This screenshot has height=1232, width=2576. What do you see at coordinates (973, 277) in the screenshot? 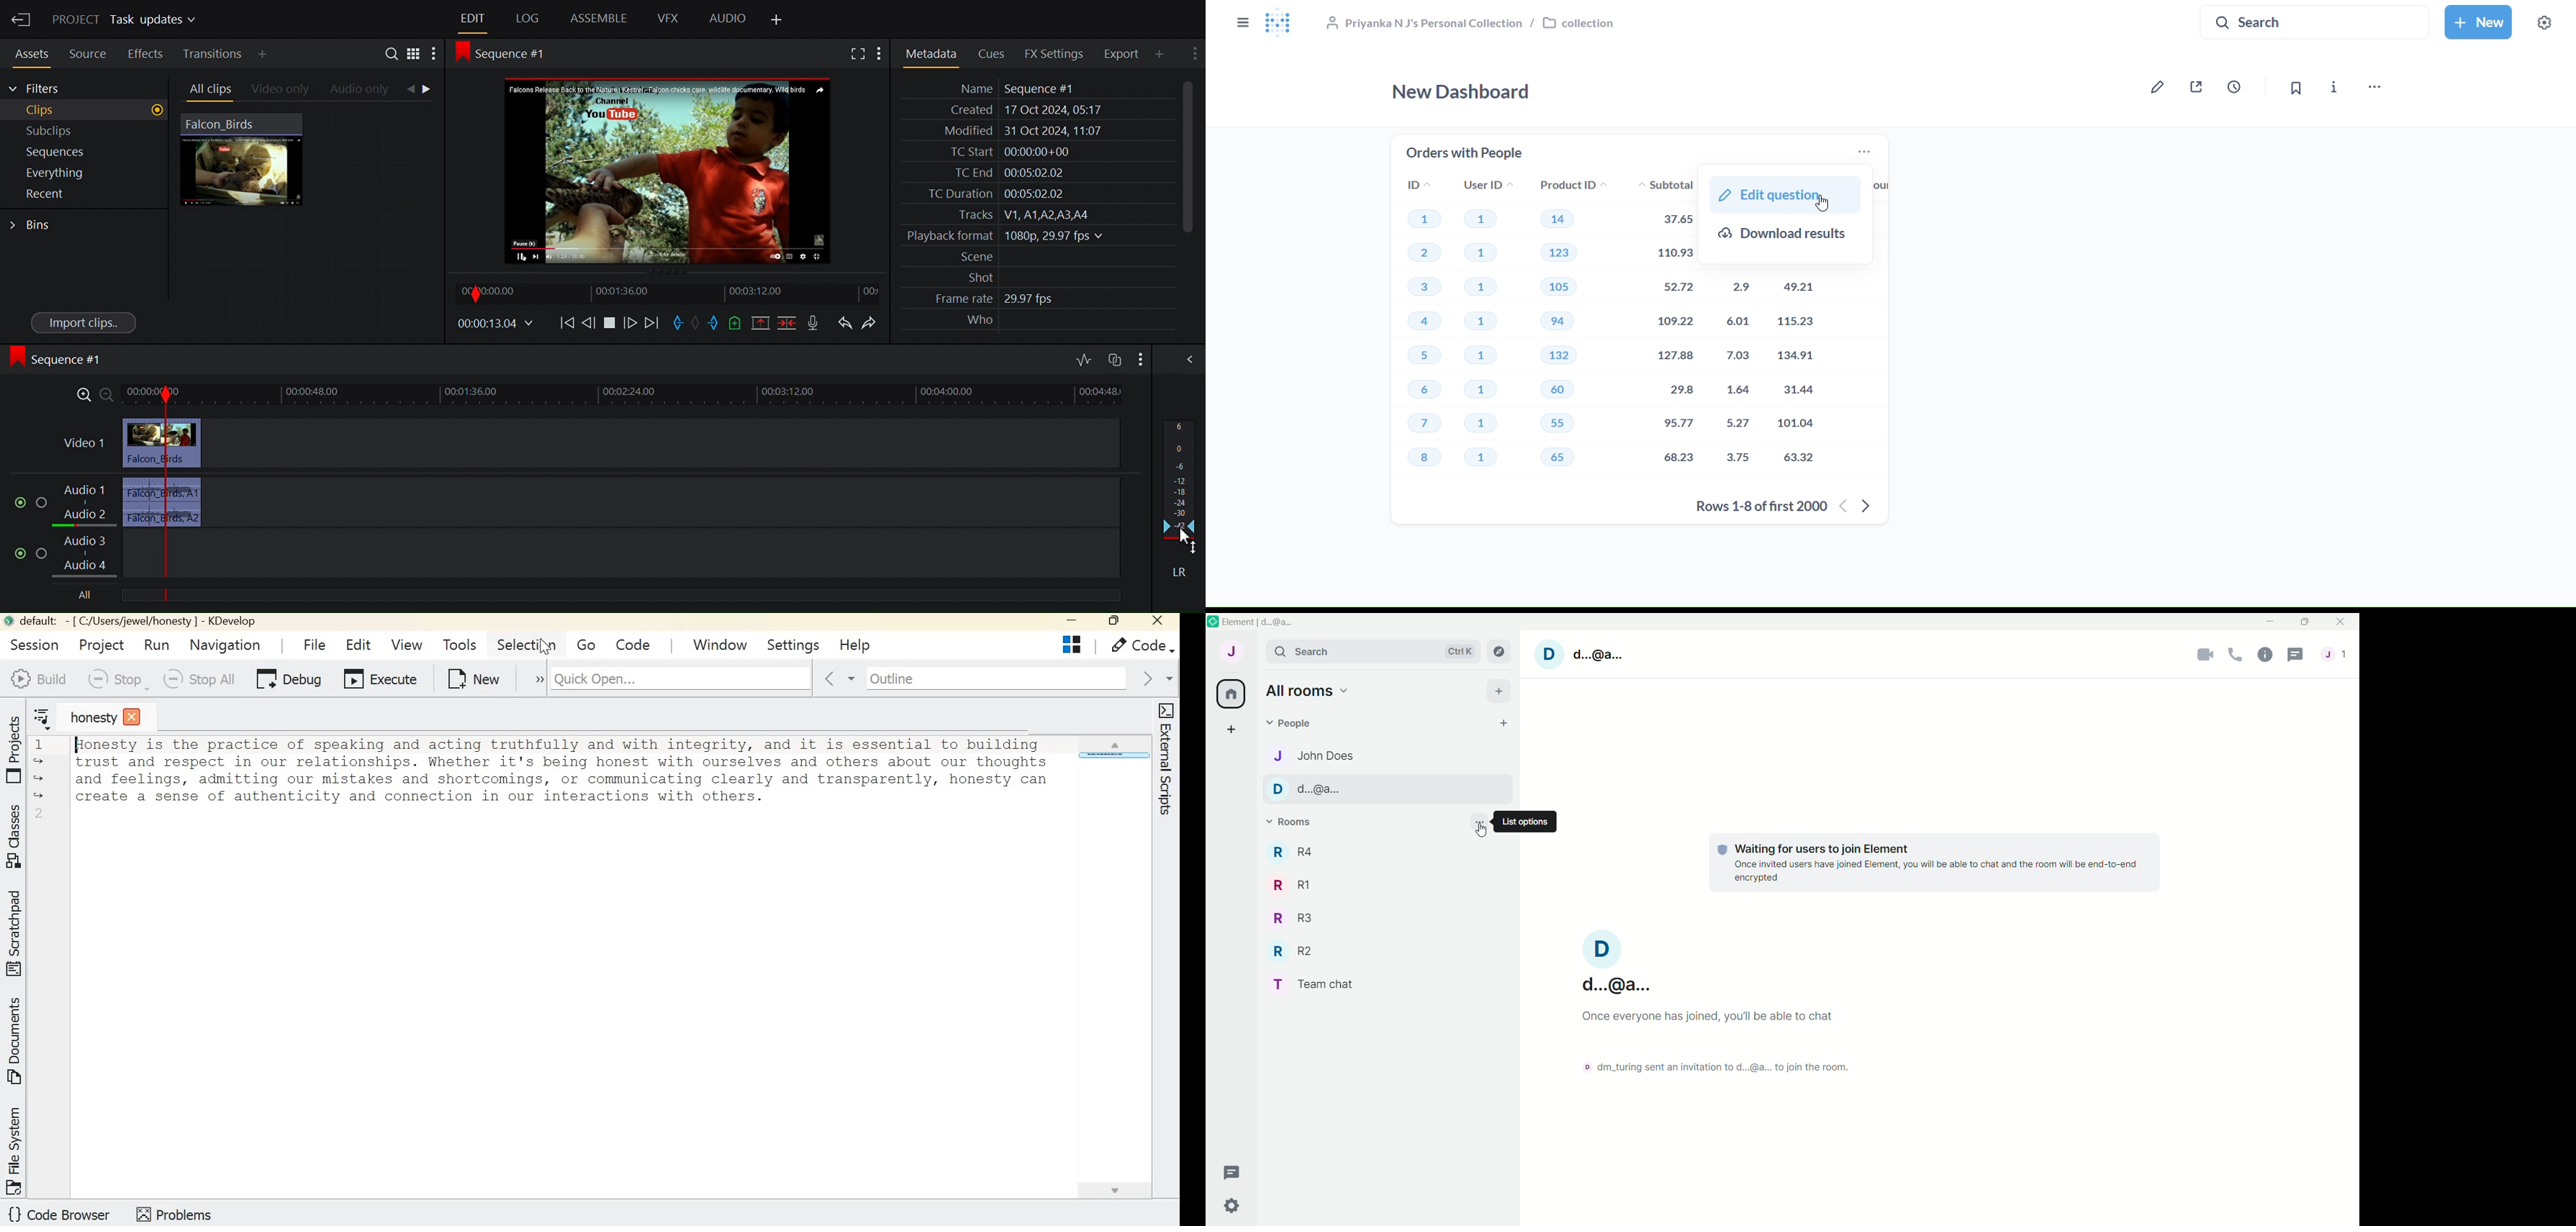
I see `Shot` at bounding box center [973, 277].